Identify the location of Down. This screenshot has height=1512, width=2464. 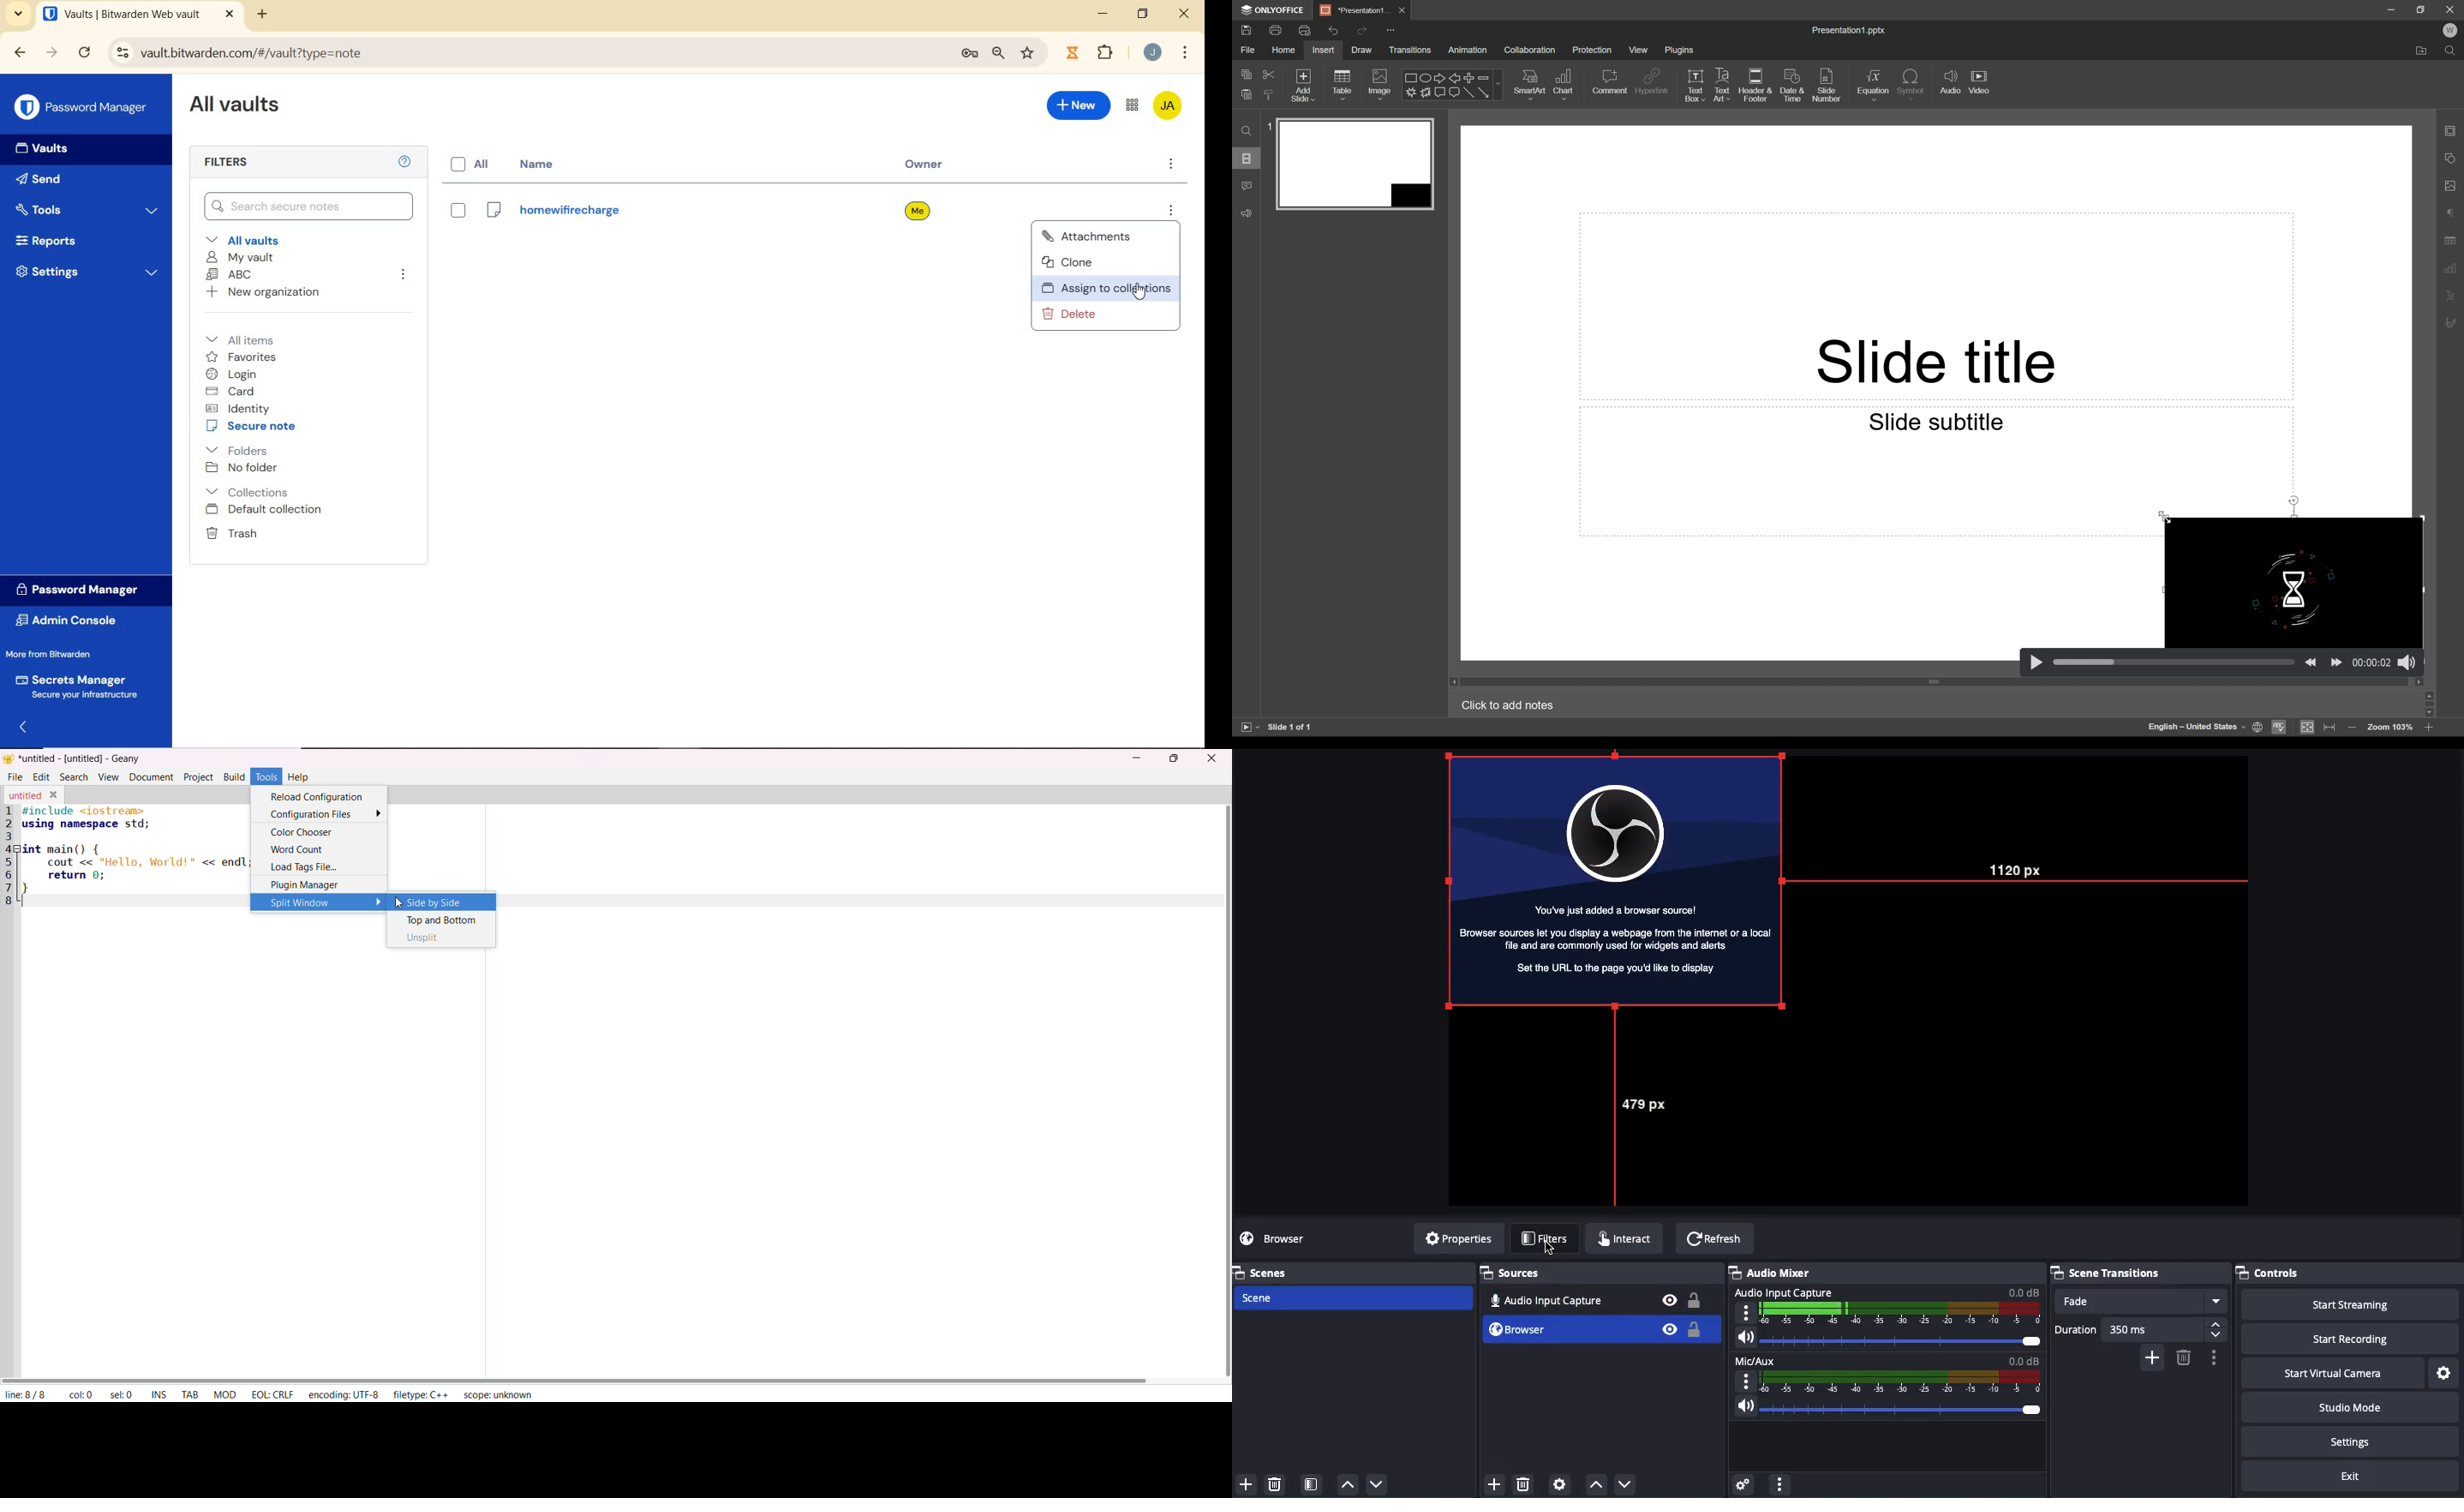
(1376, 1480).